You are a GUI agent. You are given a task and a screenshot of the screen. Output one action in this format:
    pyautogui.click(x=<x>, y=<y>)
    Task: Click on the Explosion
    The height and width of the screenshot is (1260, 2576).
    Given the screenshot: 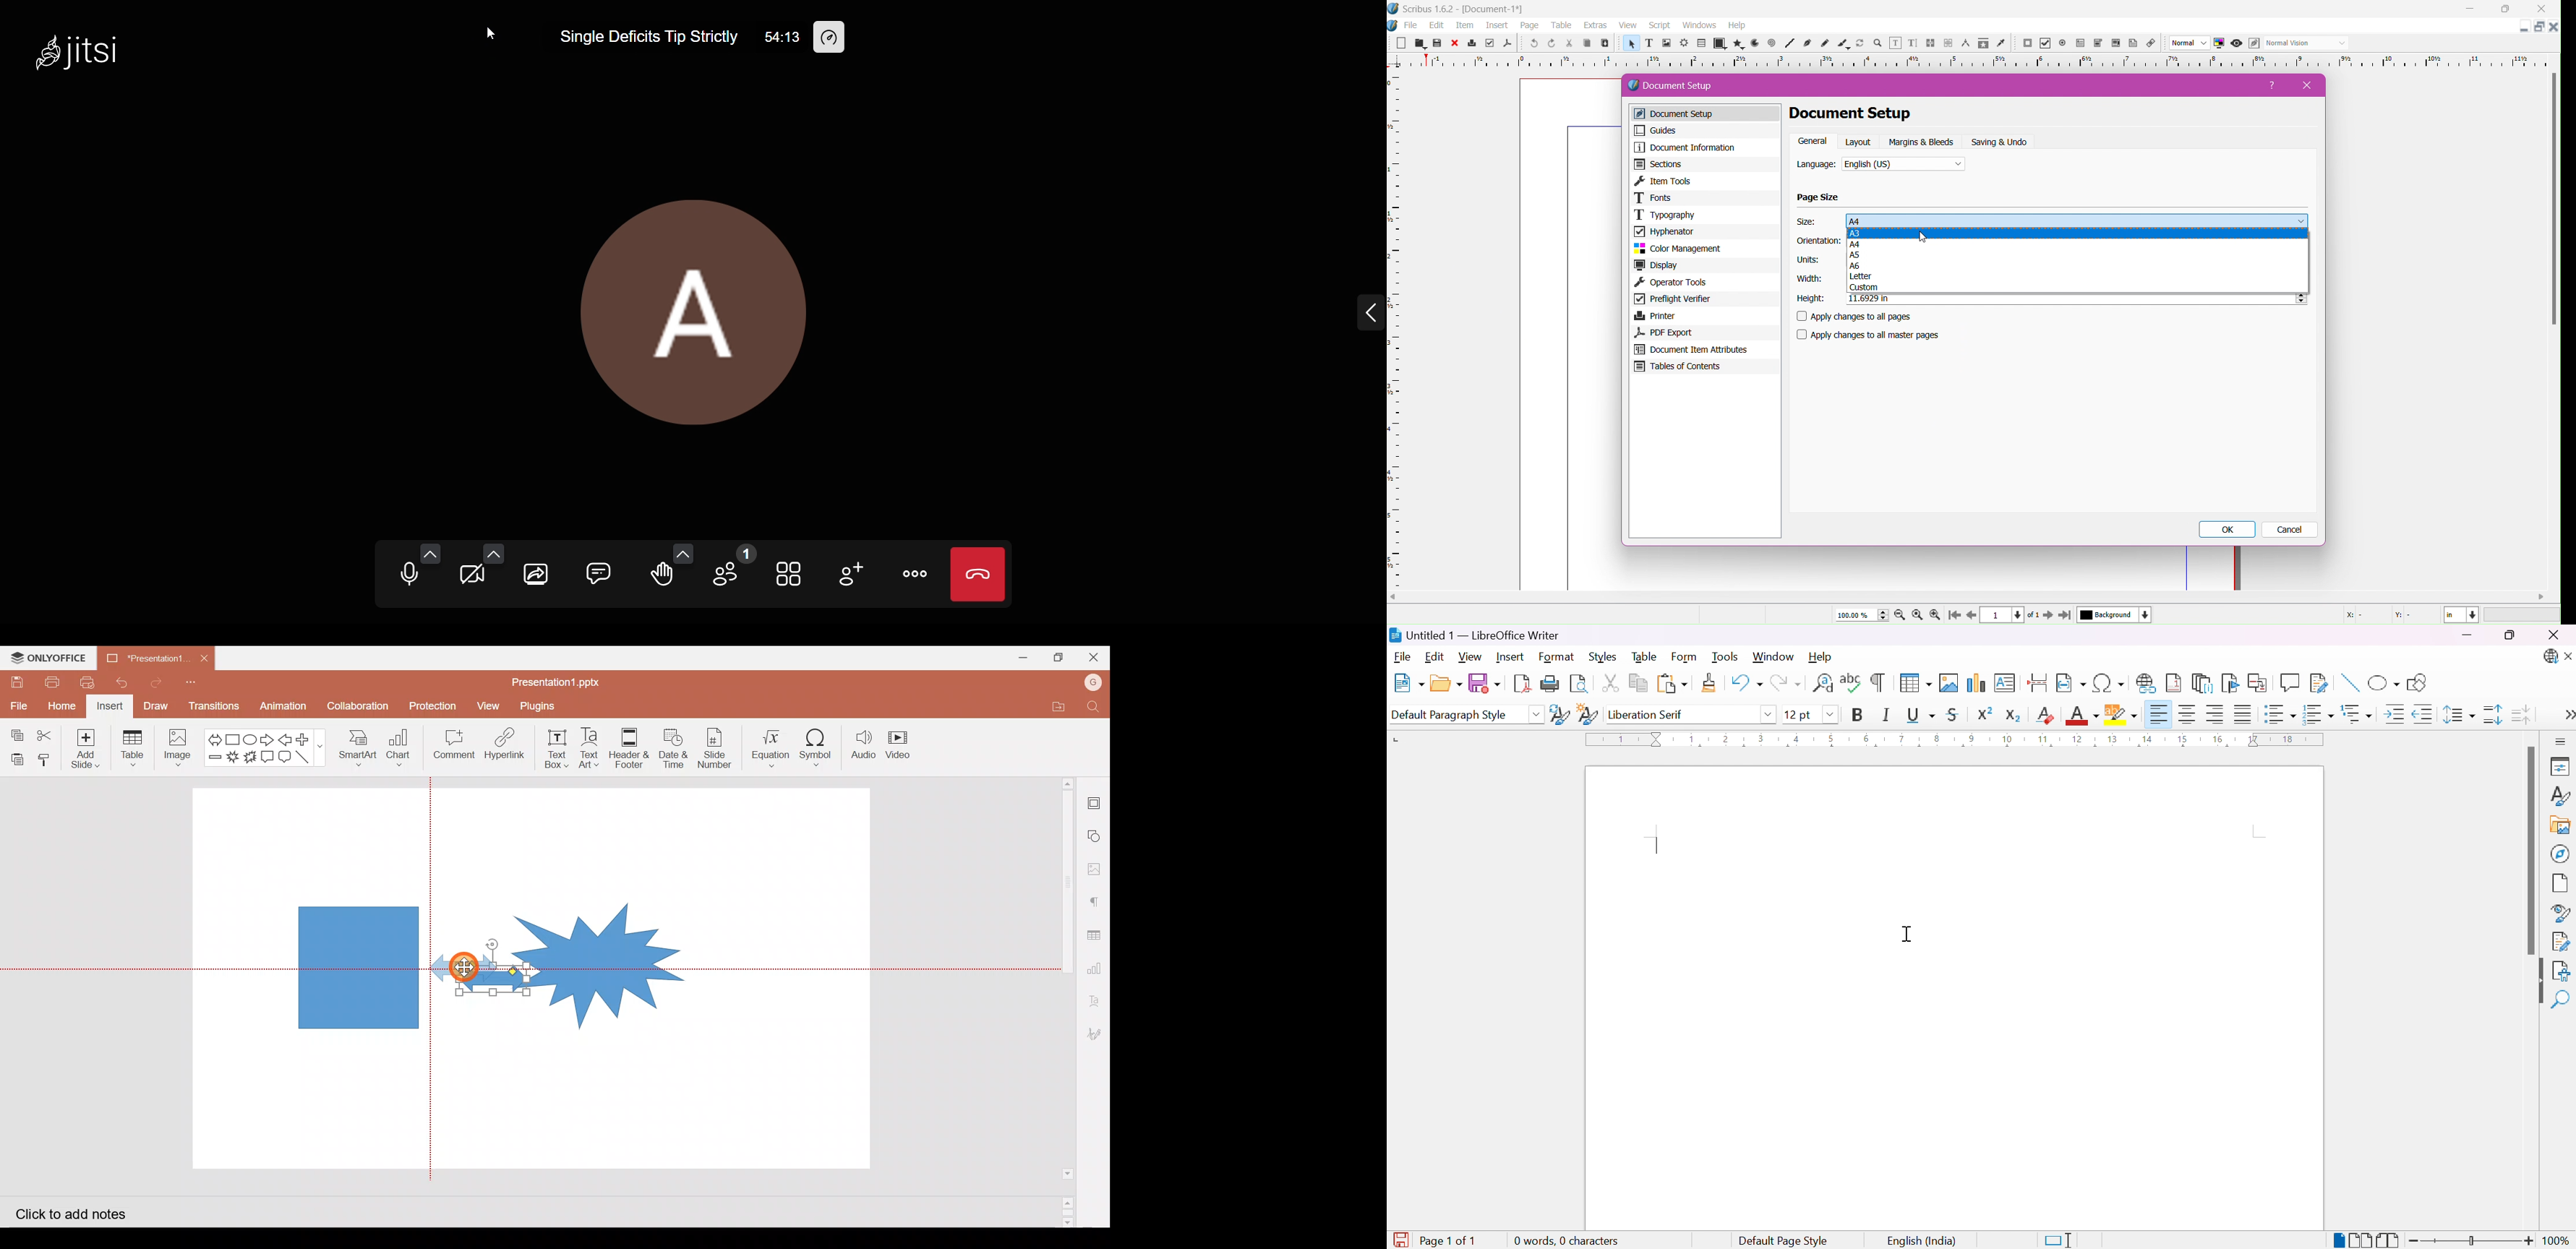 What is the action you would take?
    pyautogui.click(x=600, y=952)
    